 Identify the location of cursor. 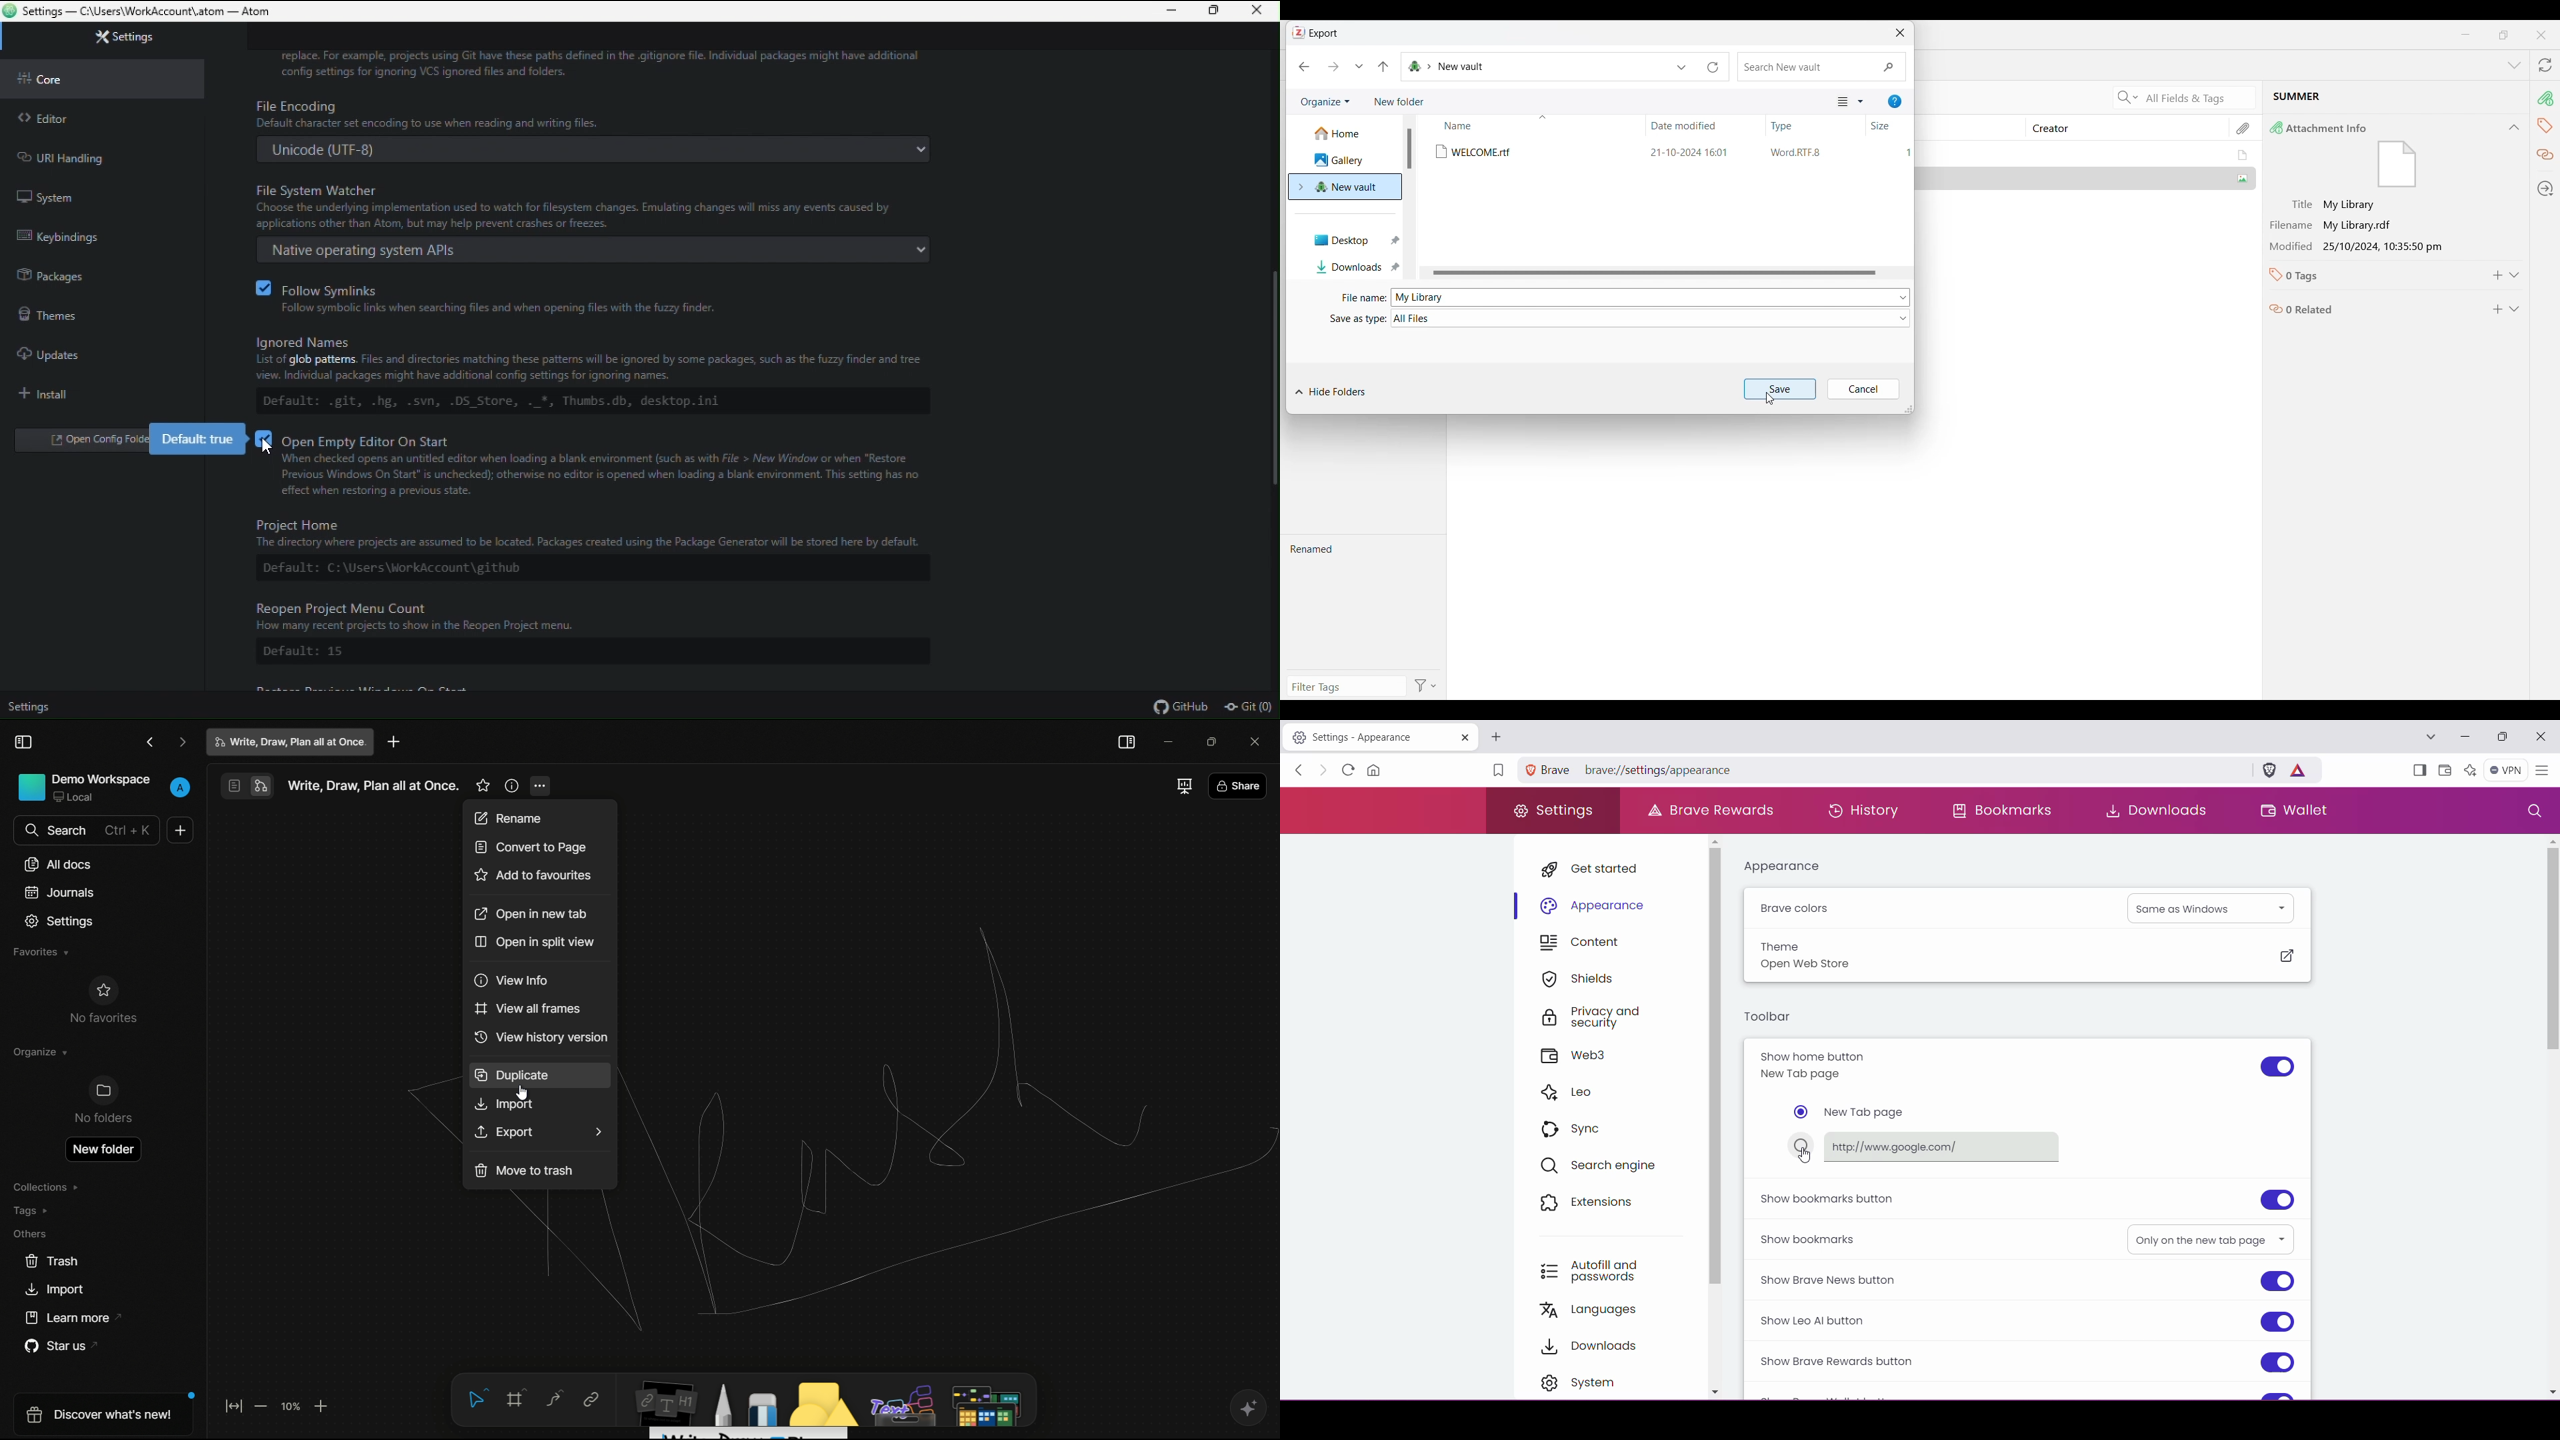
(266, 447).